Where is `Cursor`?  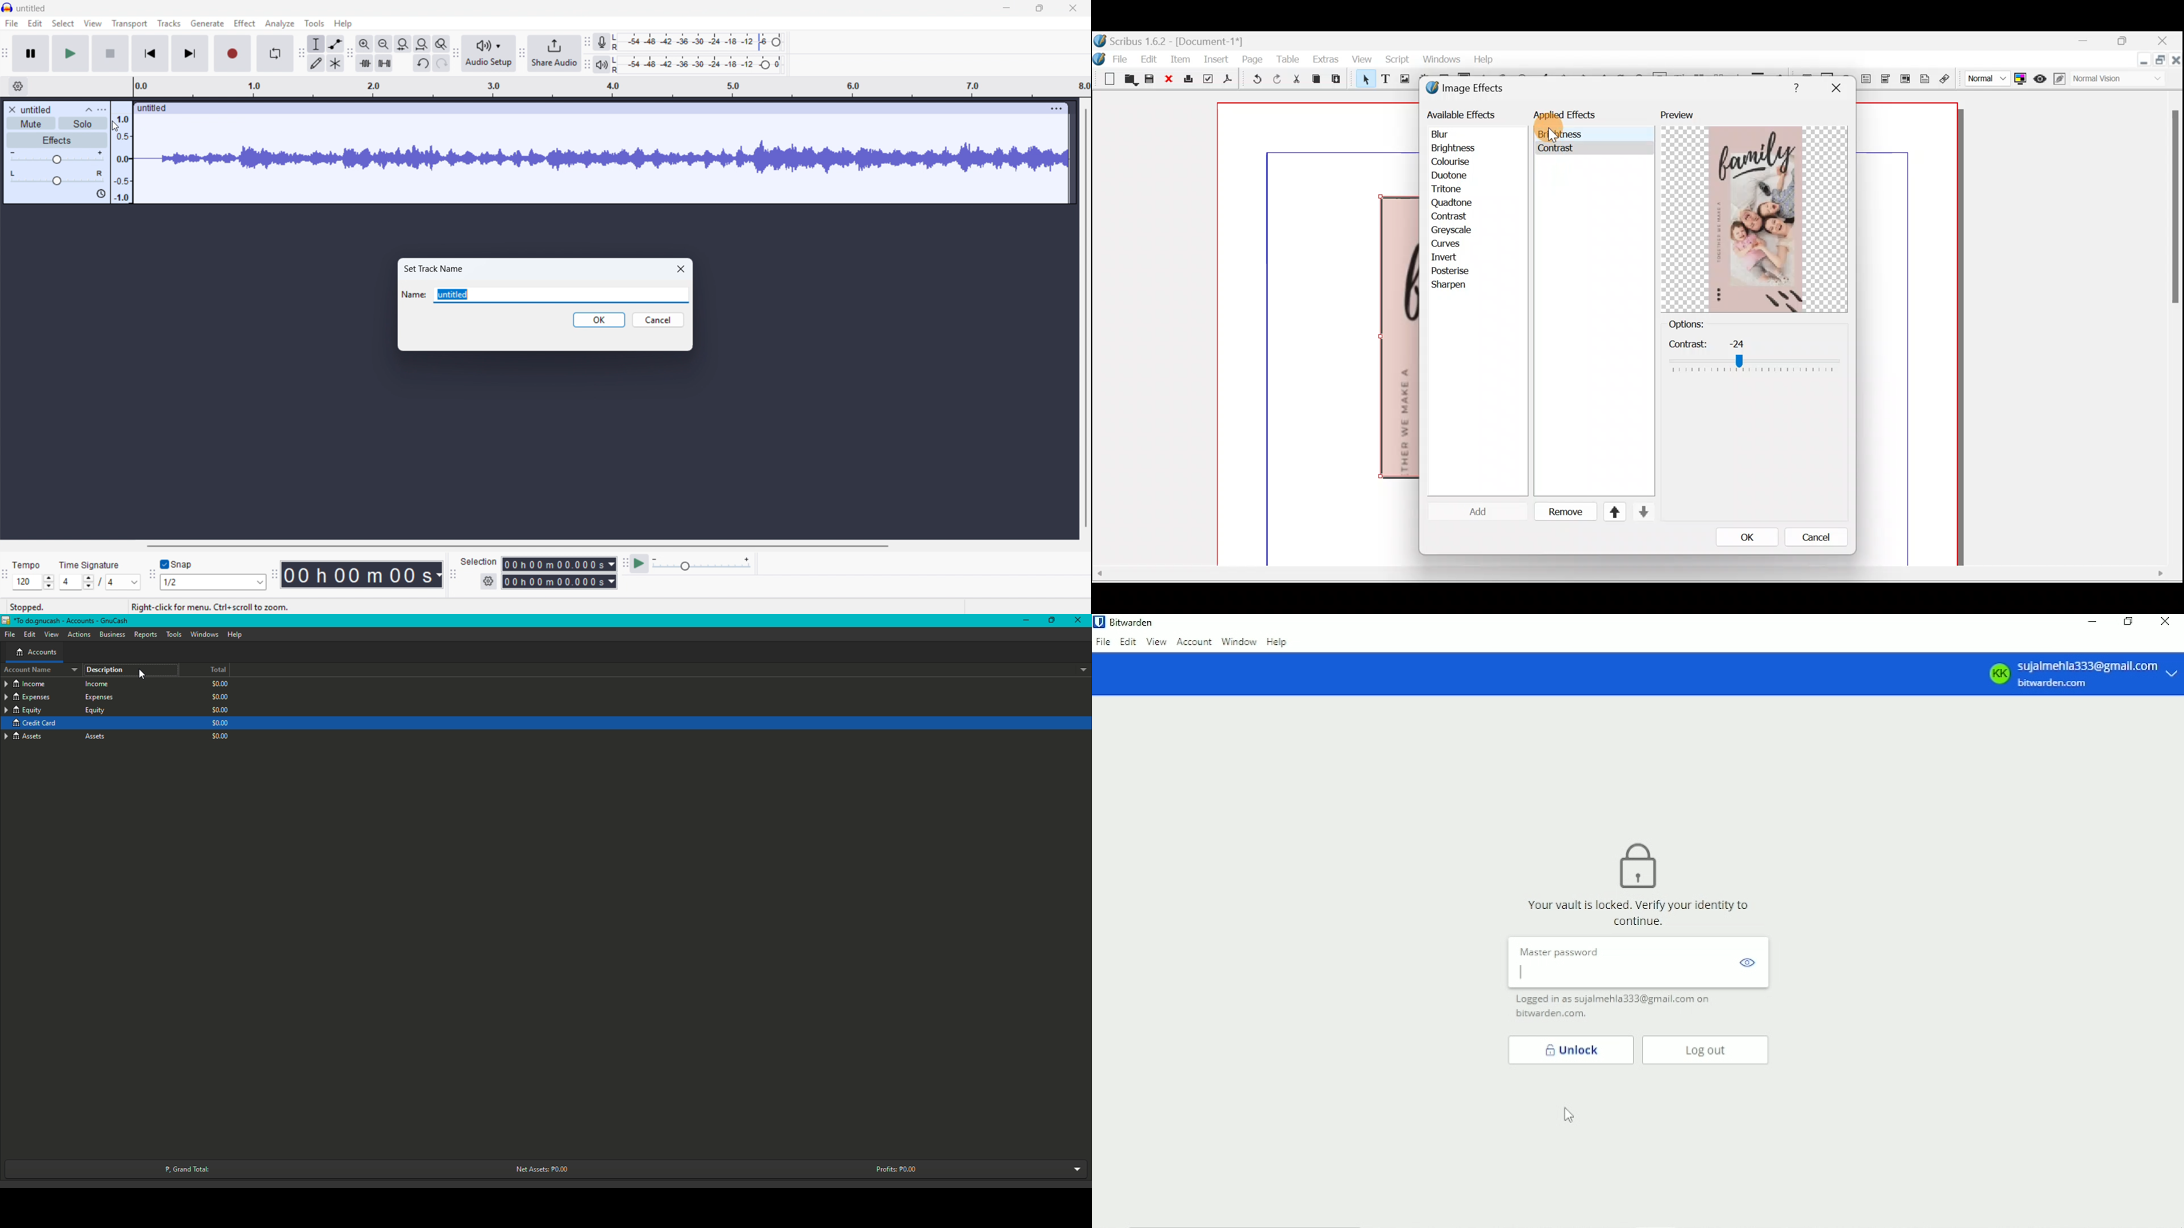 Cursor is located at coordinates (1469, 511).